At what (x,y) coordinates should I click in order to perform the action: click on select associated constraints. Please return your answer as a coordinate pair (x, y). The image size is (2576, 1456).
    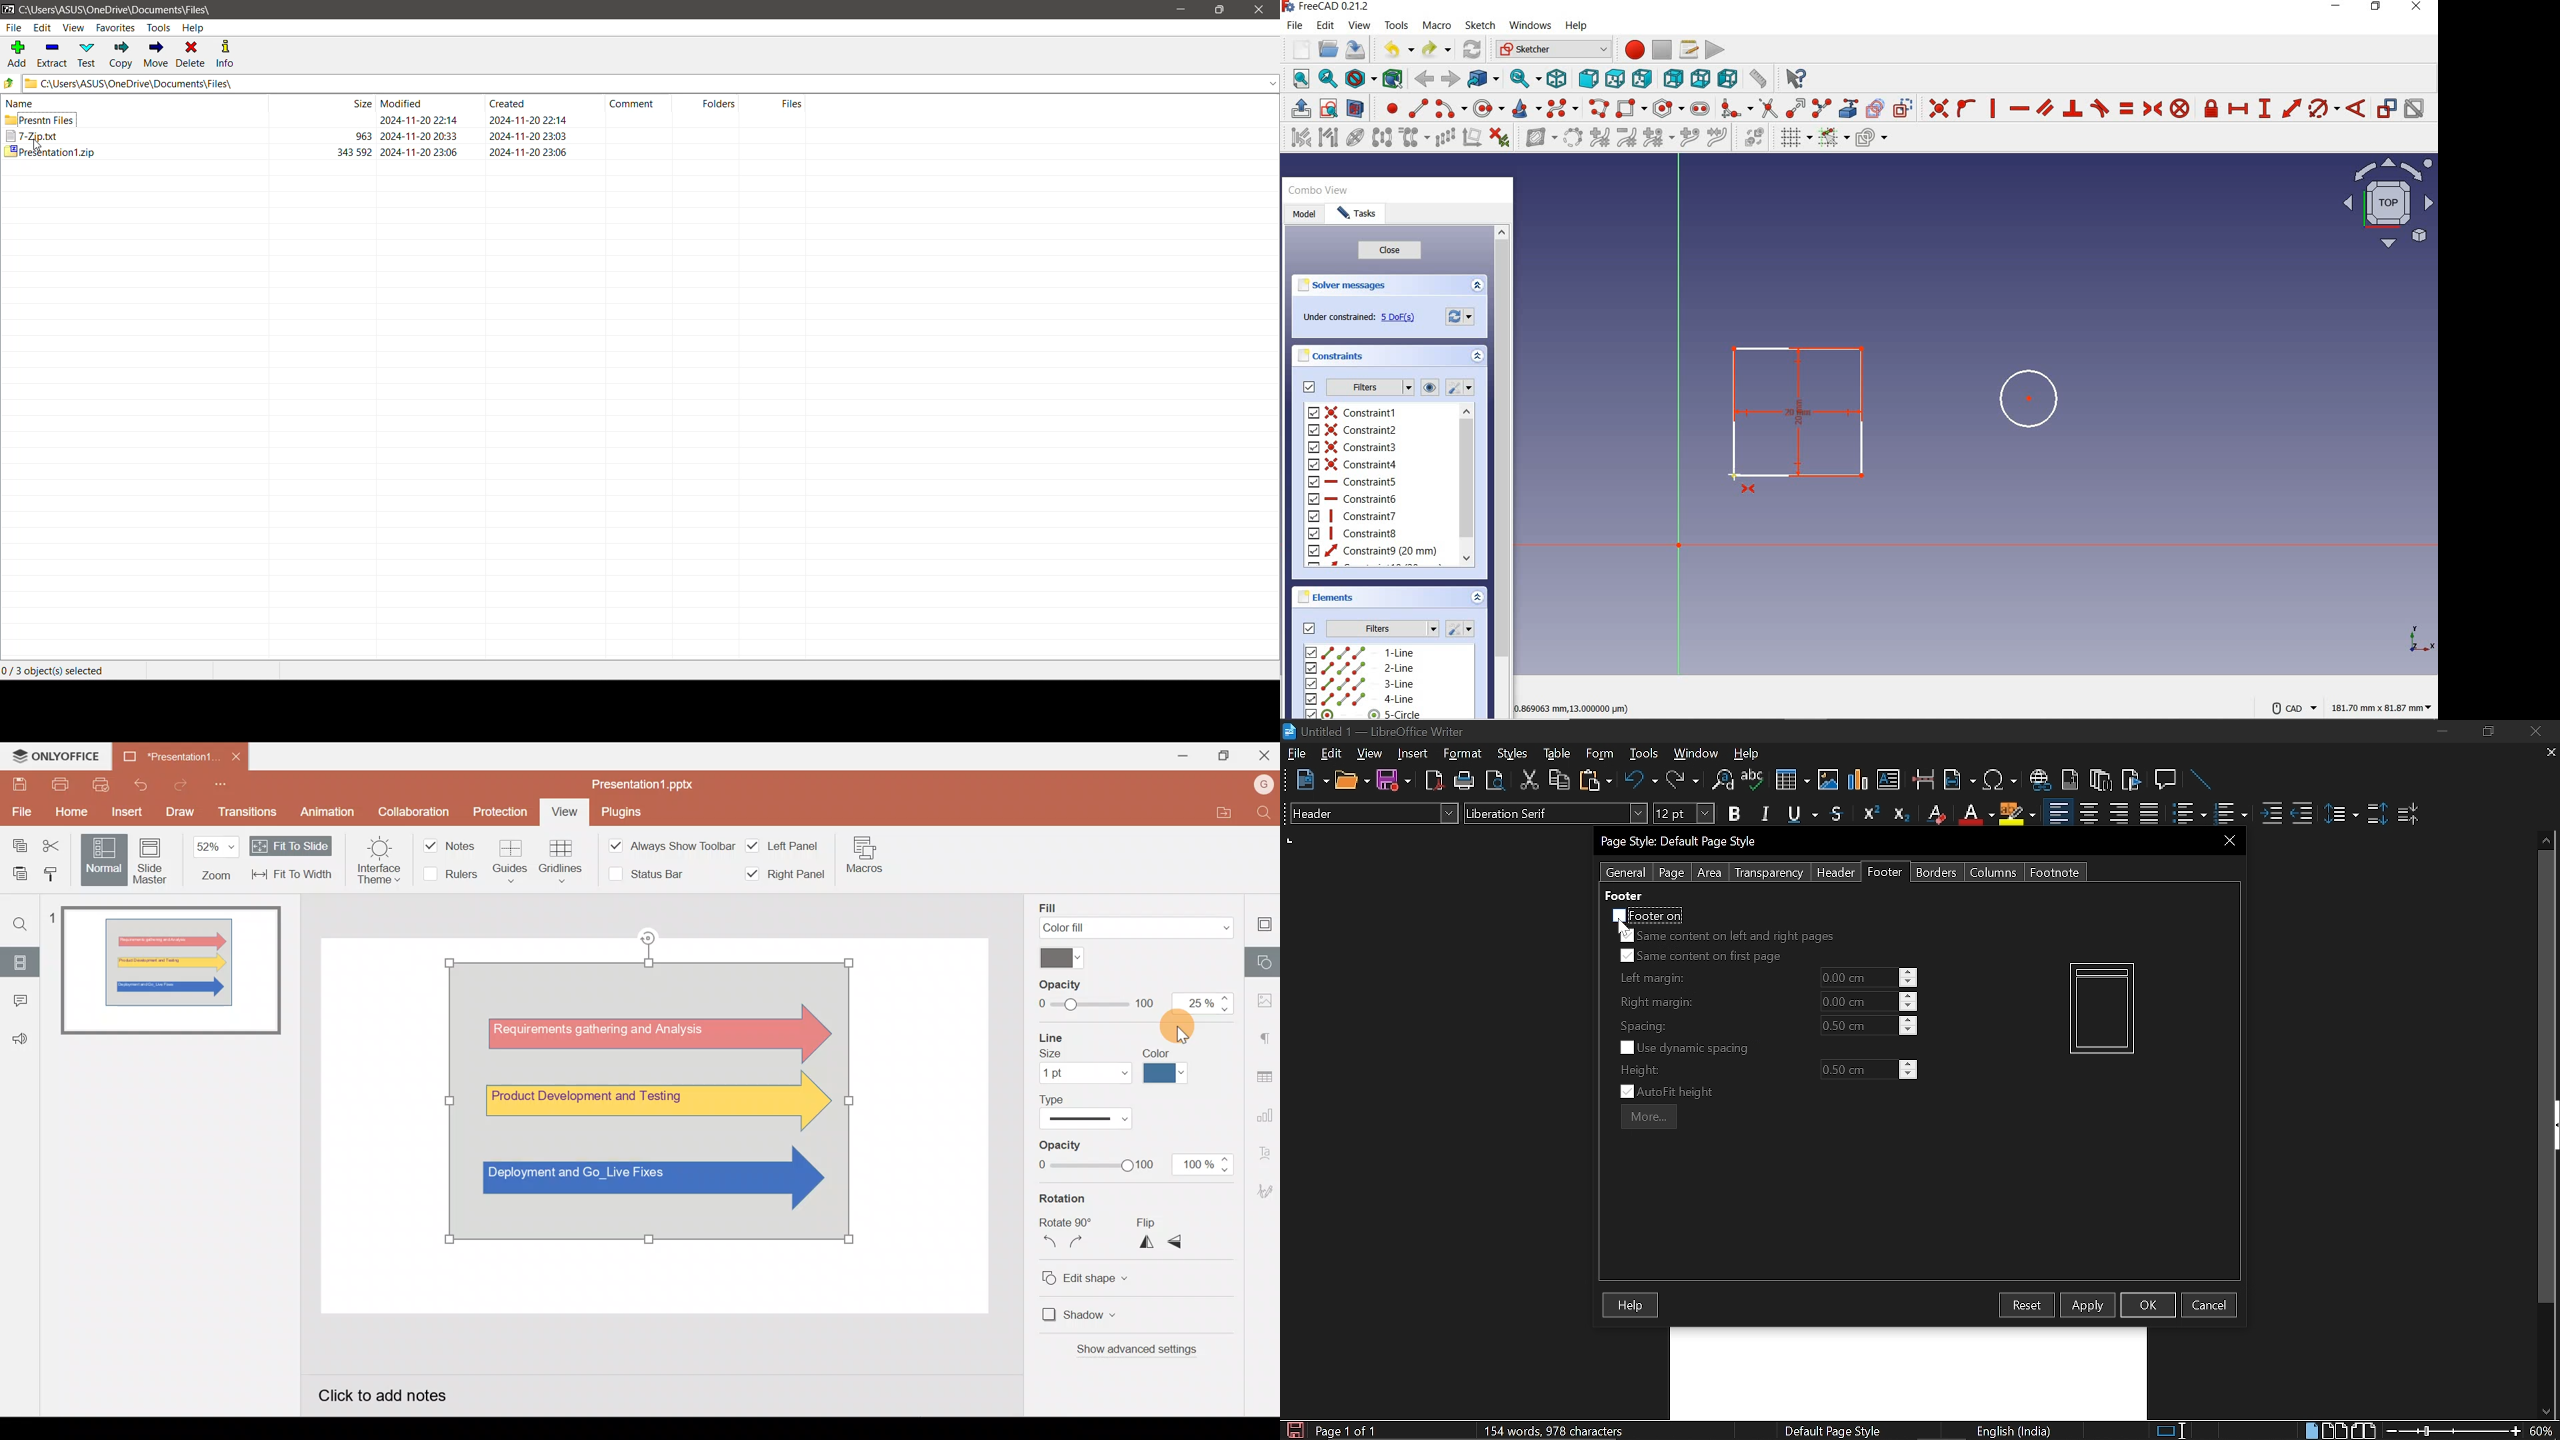
    Looking at the image, I should click on (1298, 138).